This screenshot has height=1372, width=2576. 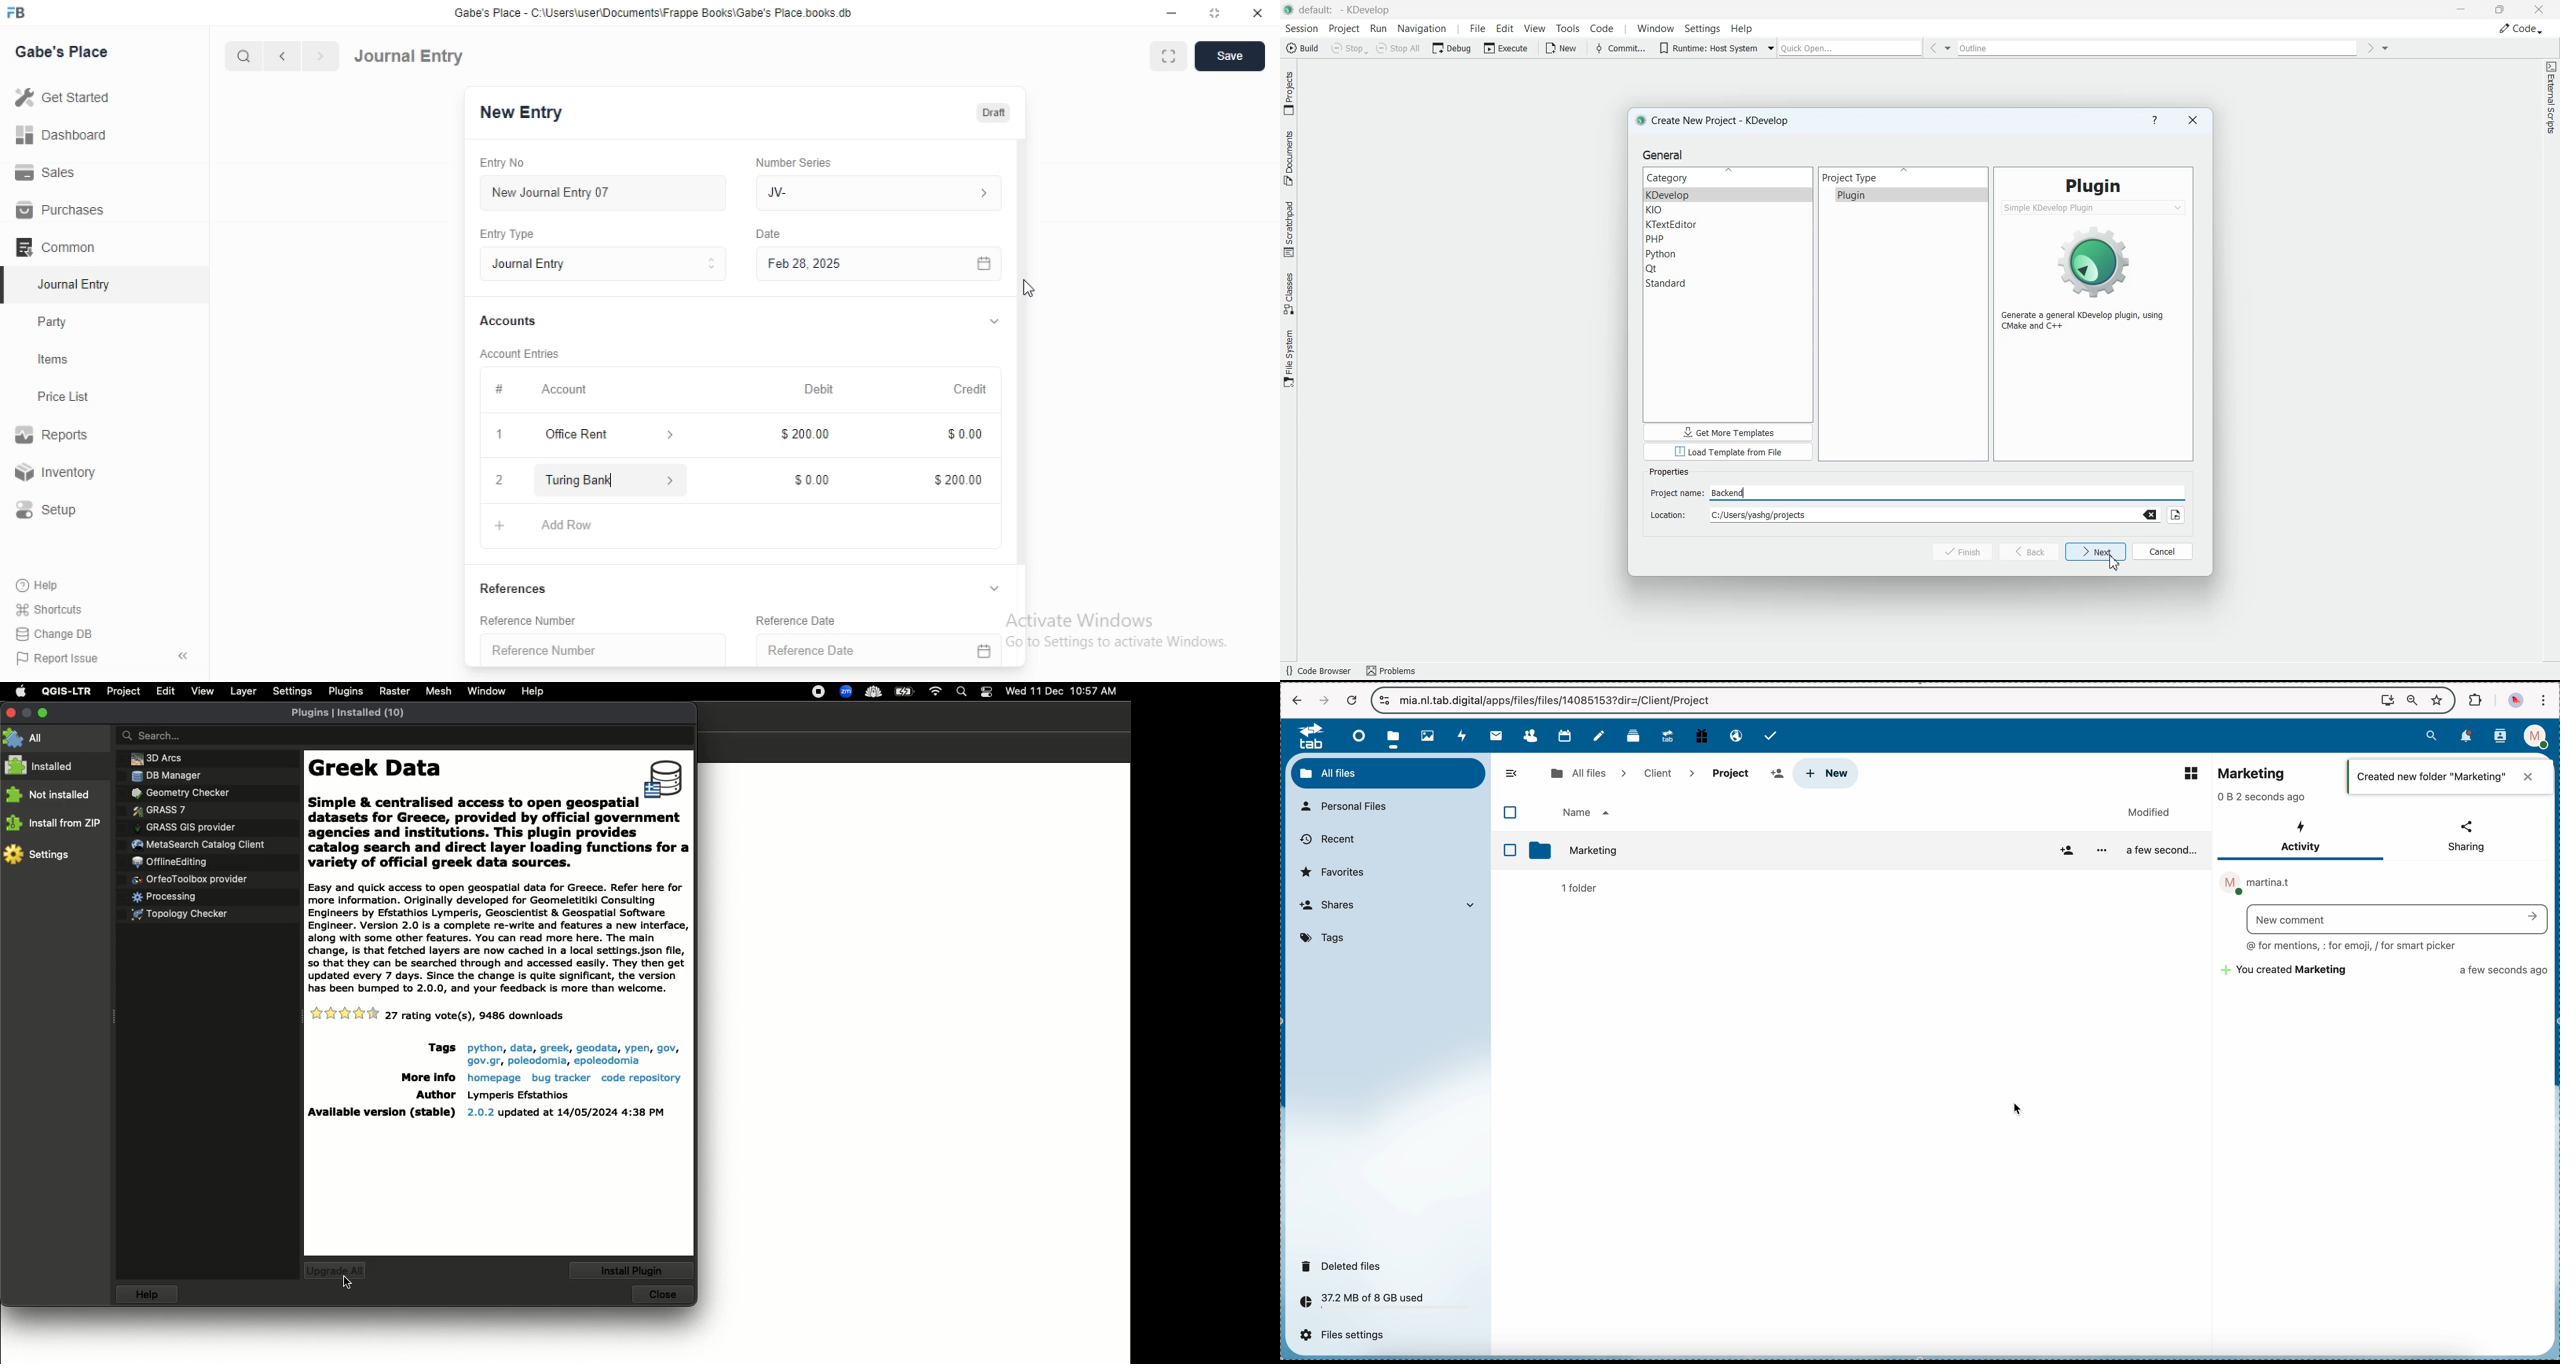 What do you see at coordinates (62, 397) in the screenshot?
I see `Price List` at bounding box center [62, 397].